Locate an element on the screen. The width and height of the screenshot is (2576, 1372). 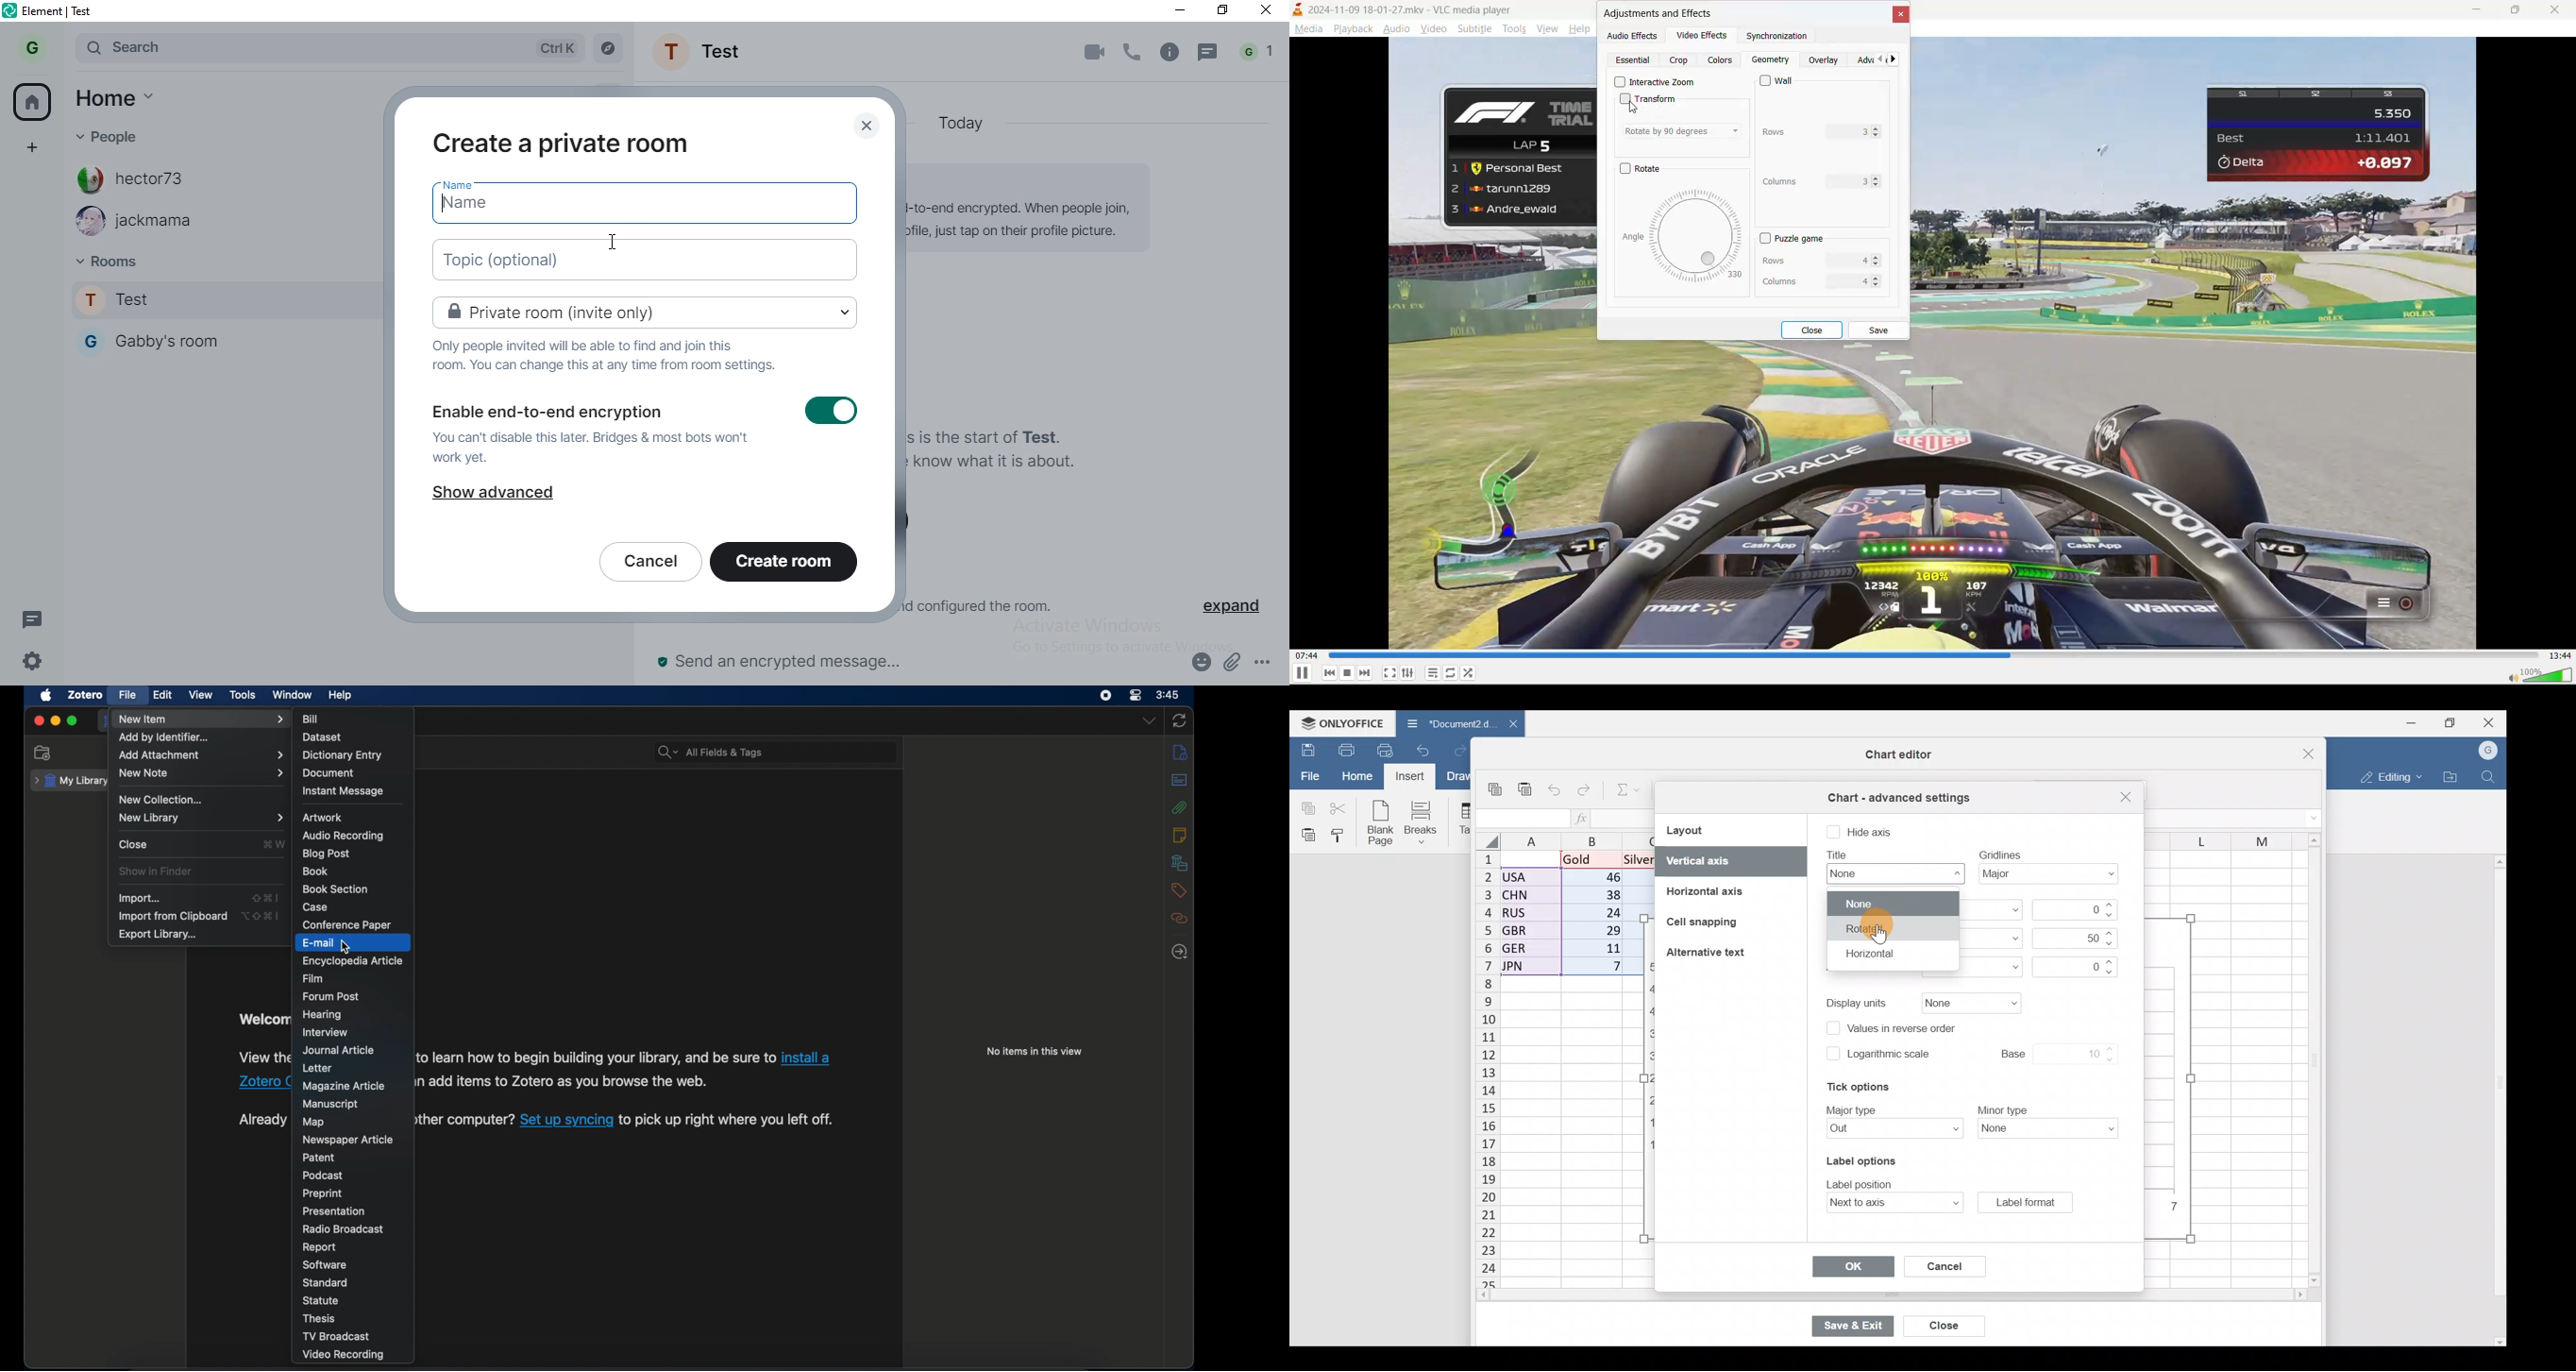
cancel is located at coordinates (648, 562).